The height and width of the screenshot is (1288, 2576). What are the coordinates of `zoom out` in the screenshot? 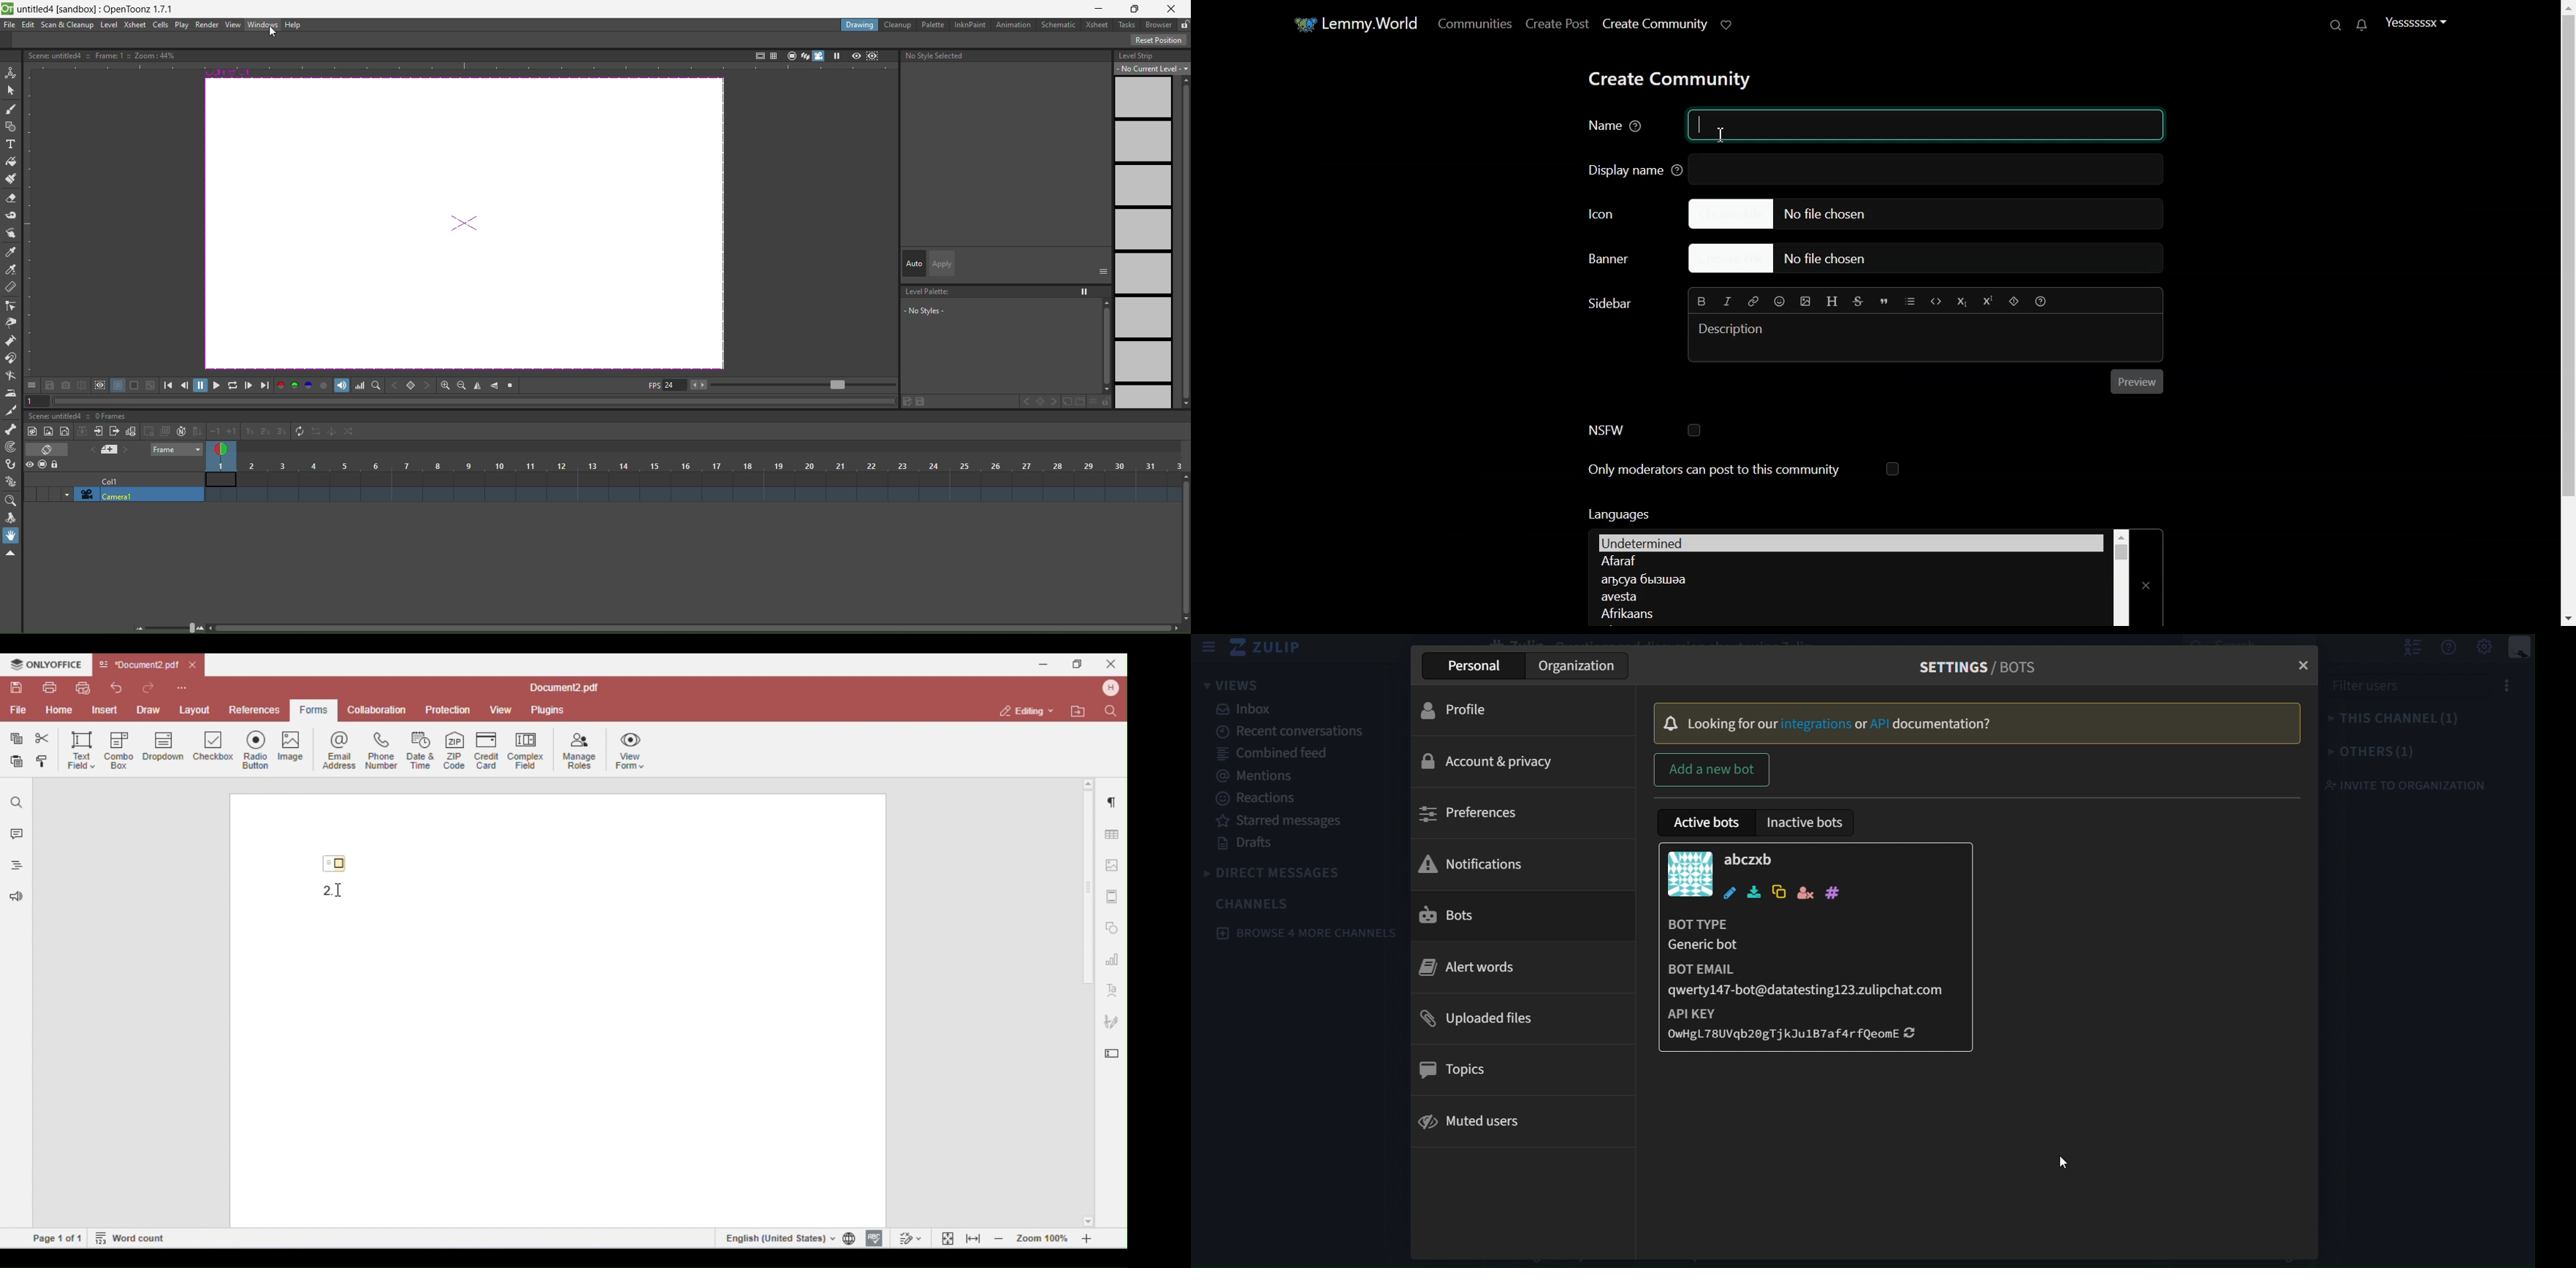 It's located at (462, 385).